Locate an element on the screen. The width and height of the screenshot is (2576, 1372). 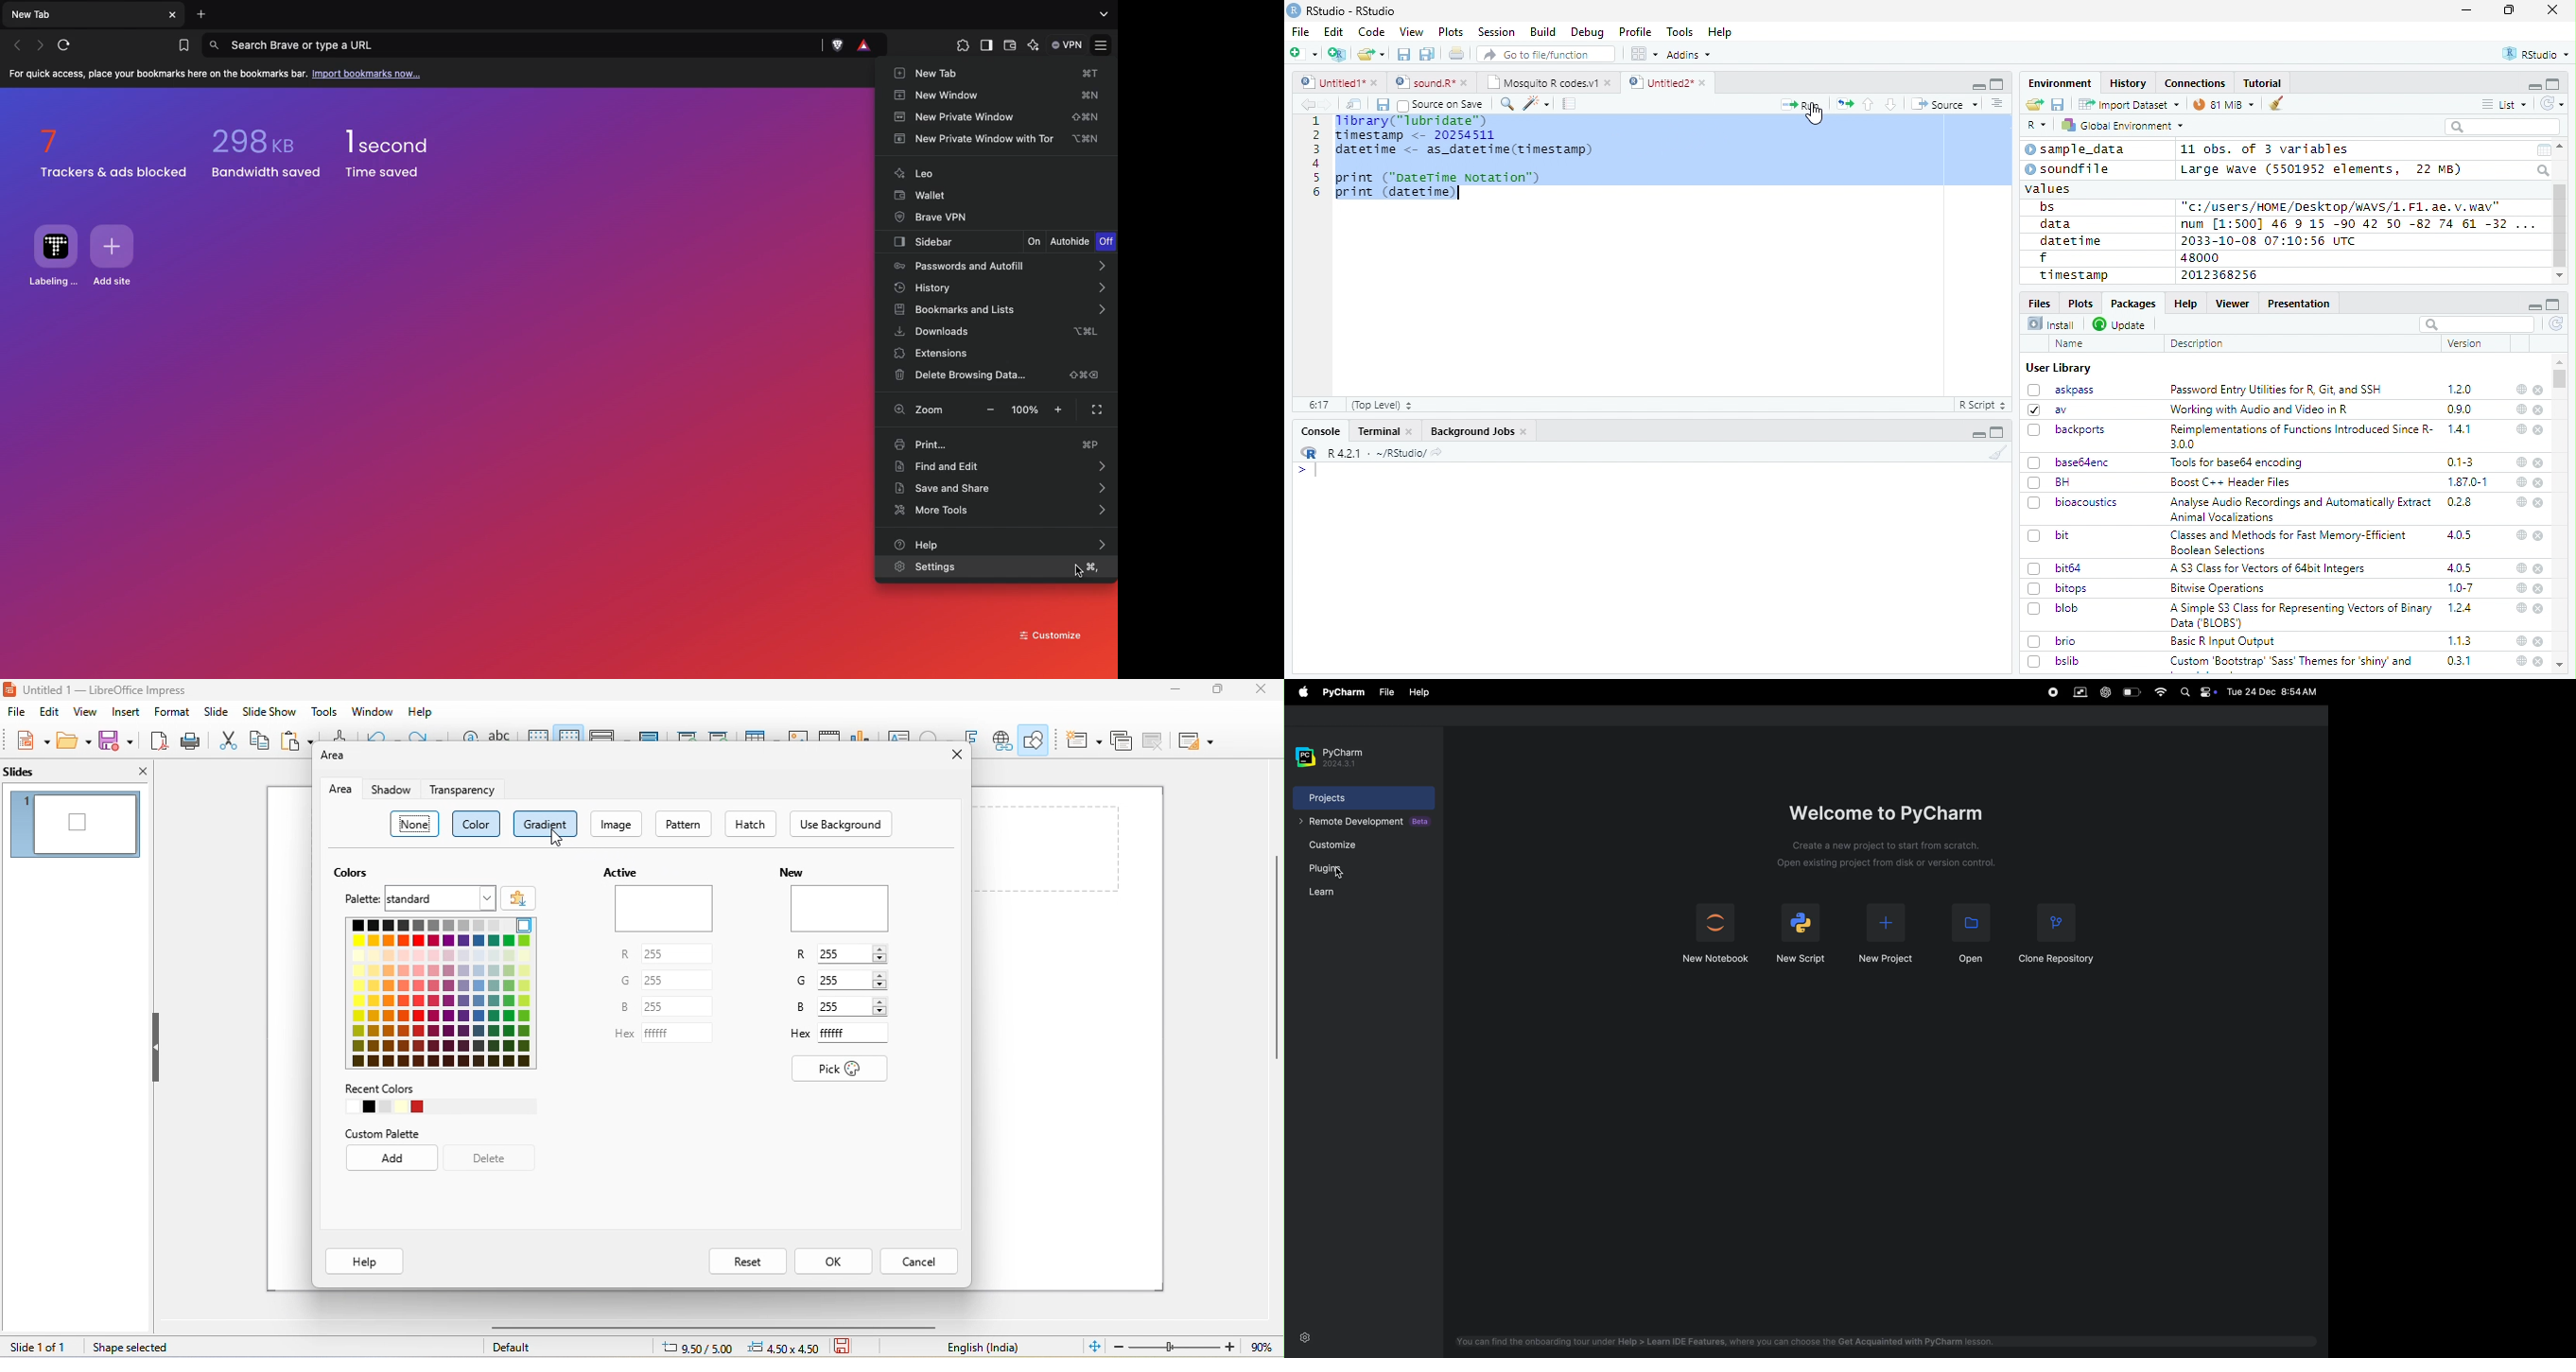
Calendar is located at coordinates (2543, 150).